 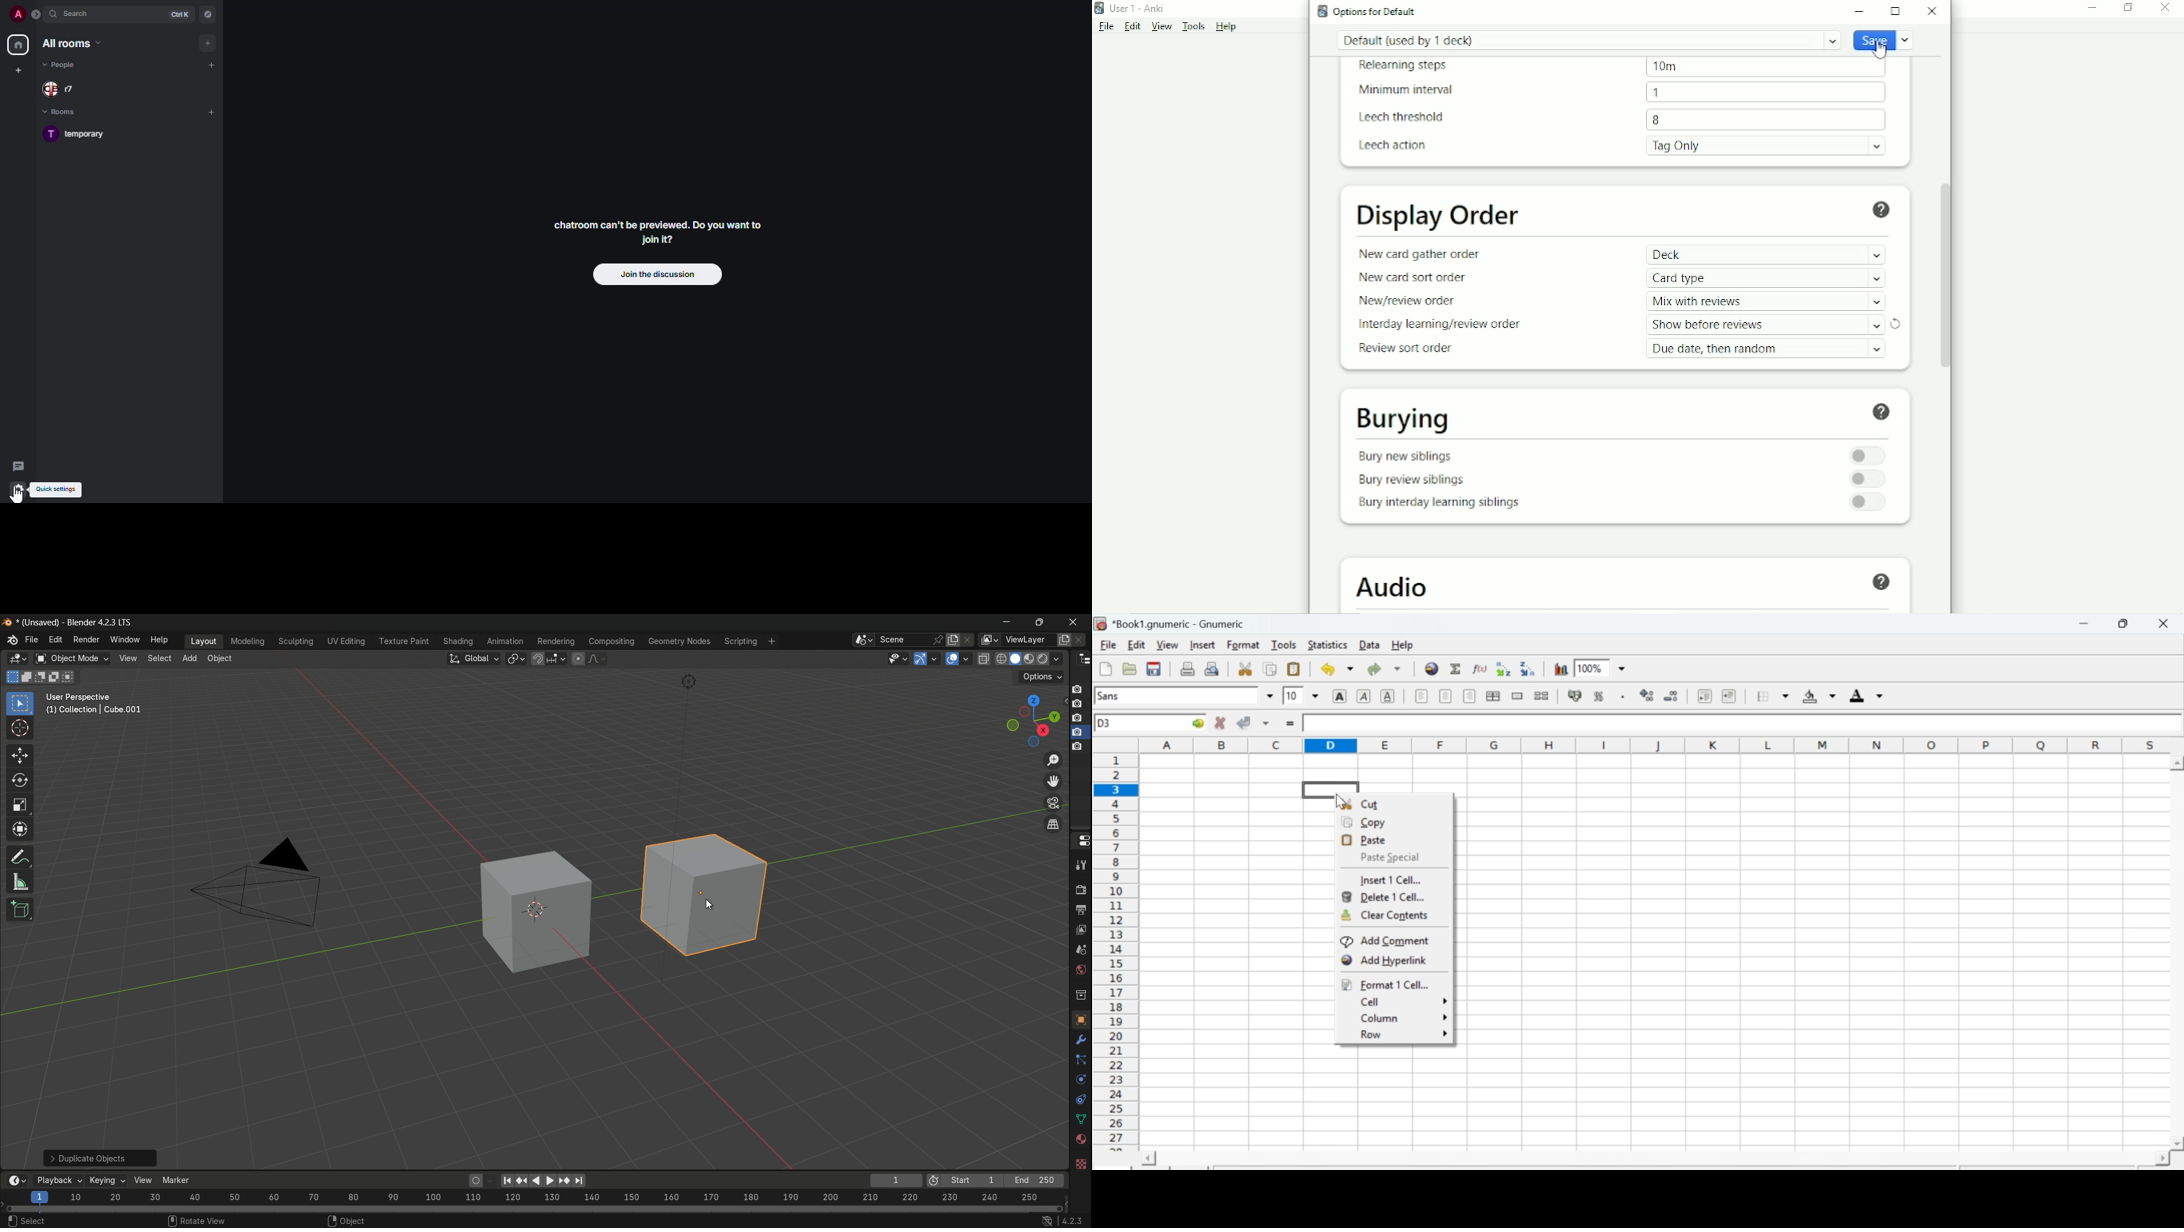 What do you see at coordinates (1411, 482) in the screenshot?
I see `Bury review siblings` at bounding box center [1411, 482].